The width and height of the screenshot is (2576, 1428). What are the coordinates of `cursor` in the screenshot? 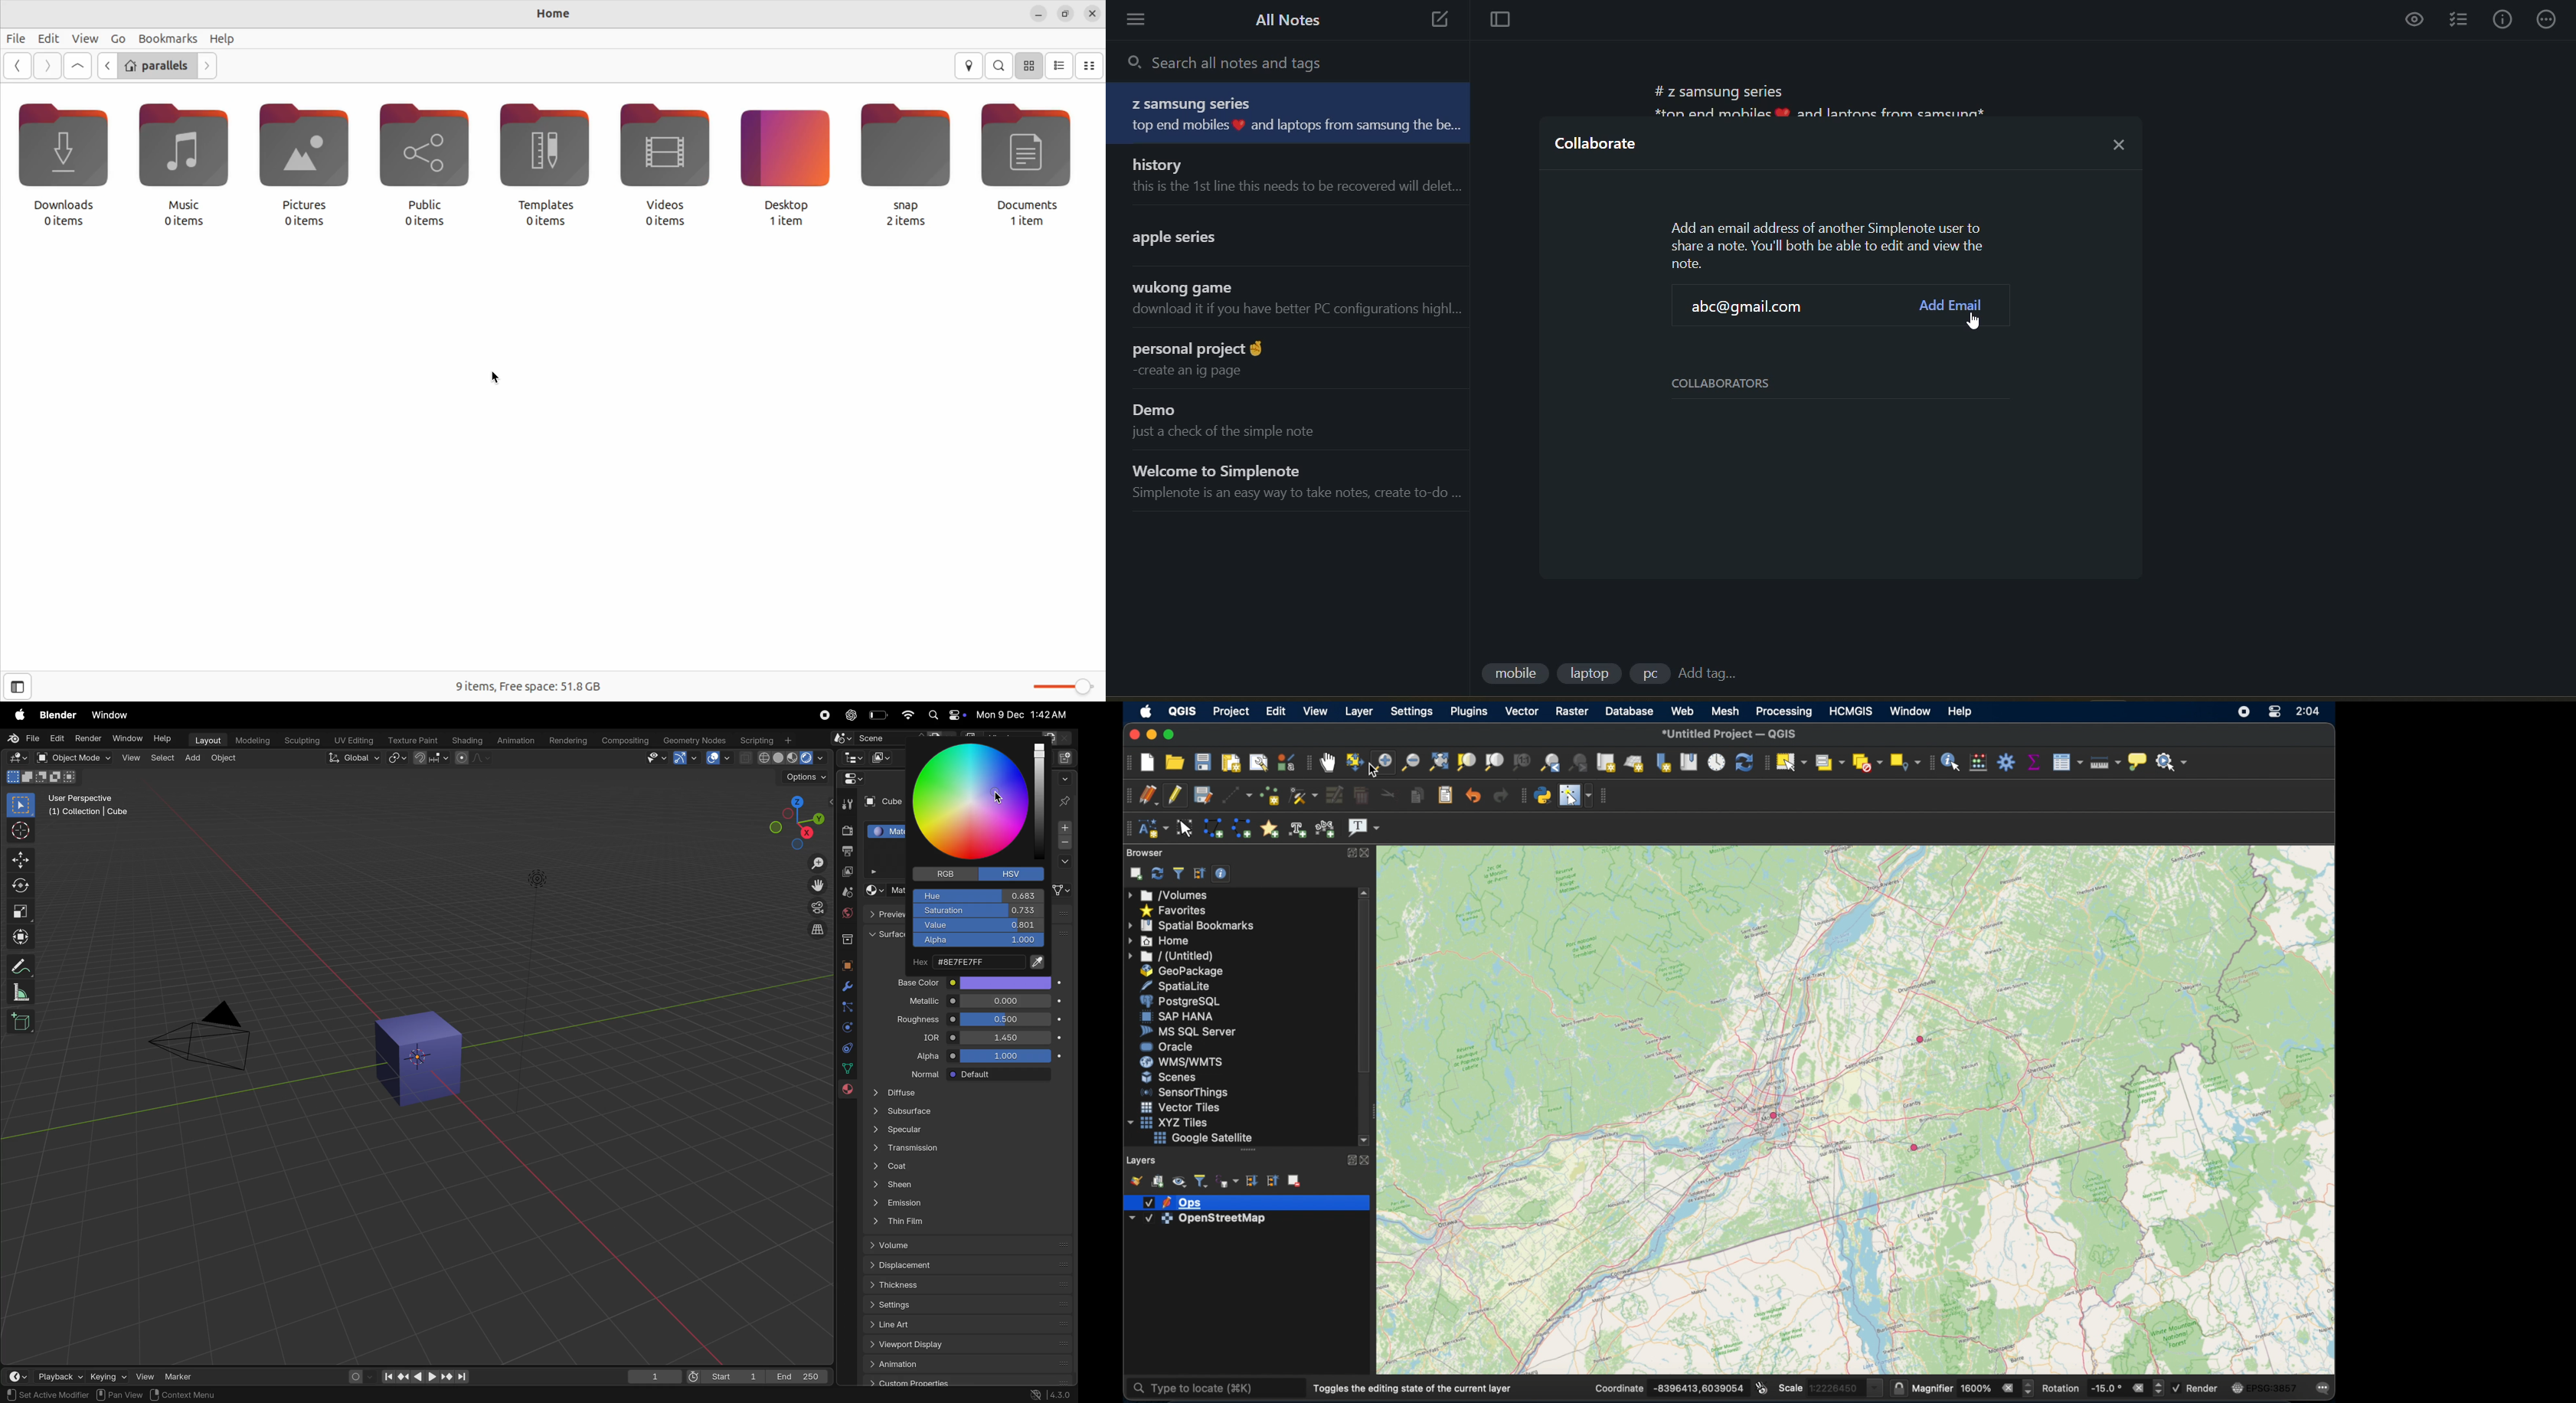 It's located at (501, 378).